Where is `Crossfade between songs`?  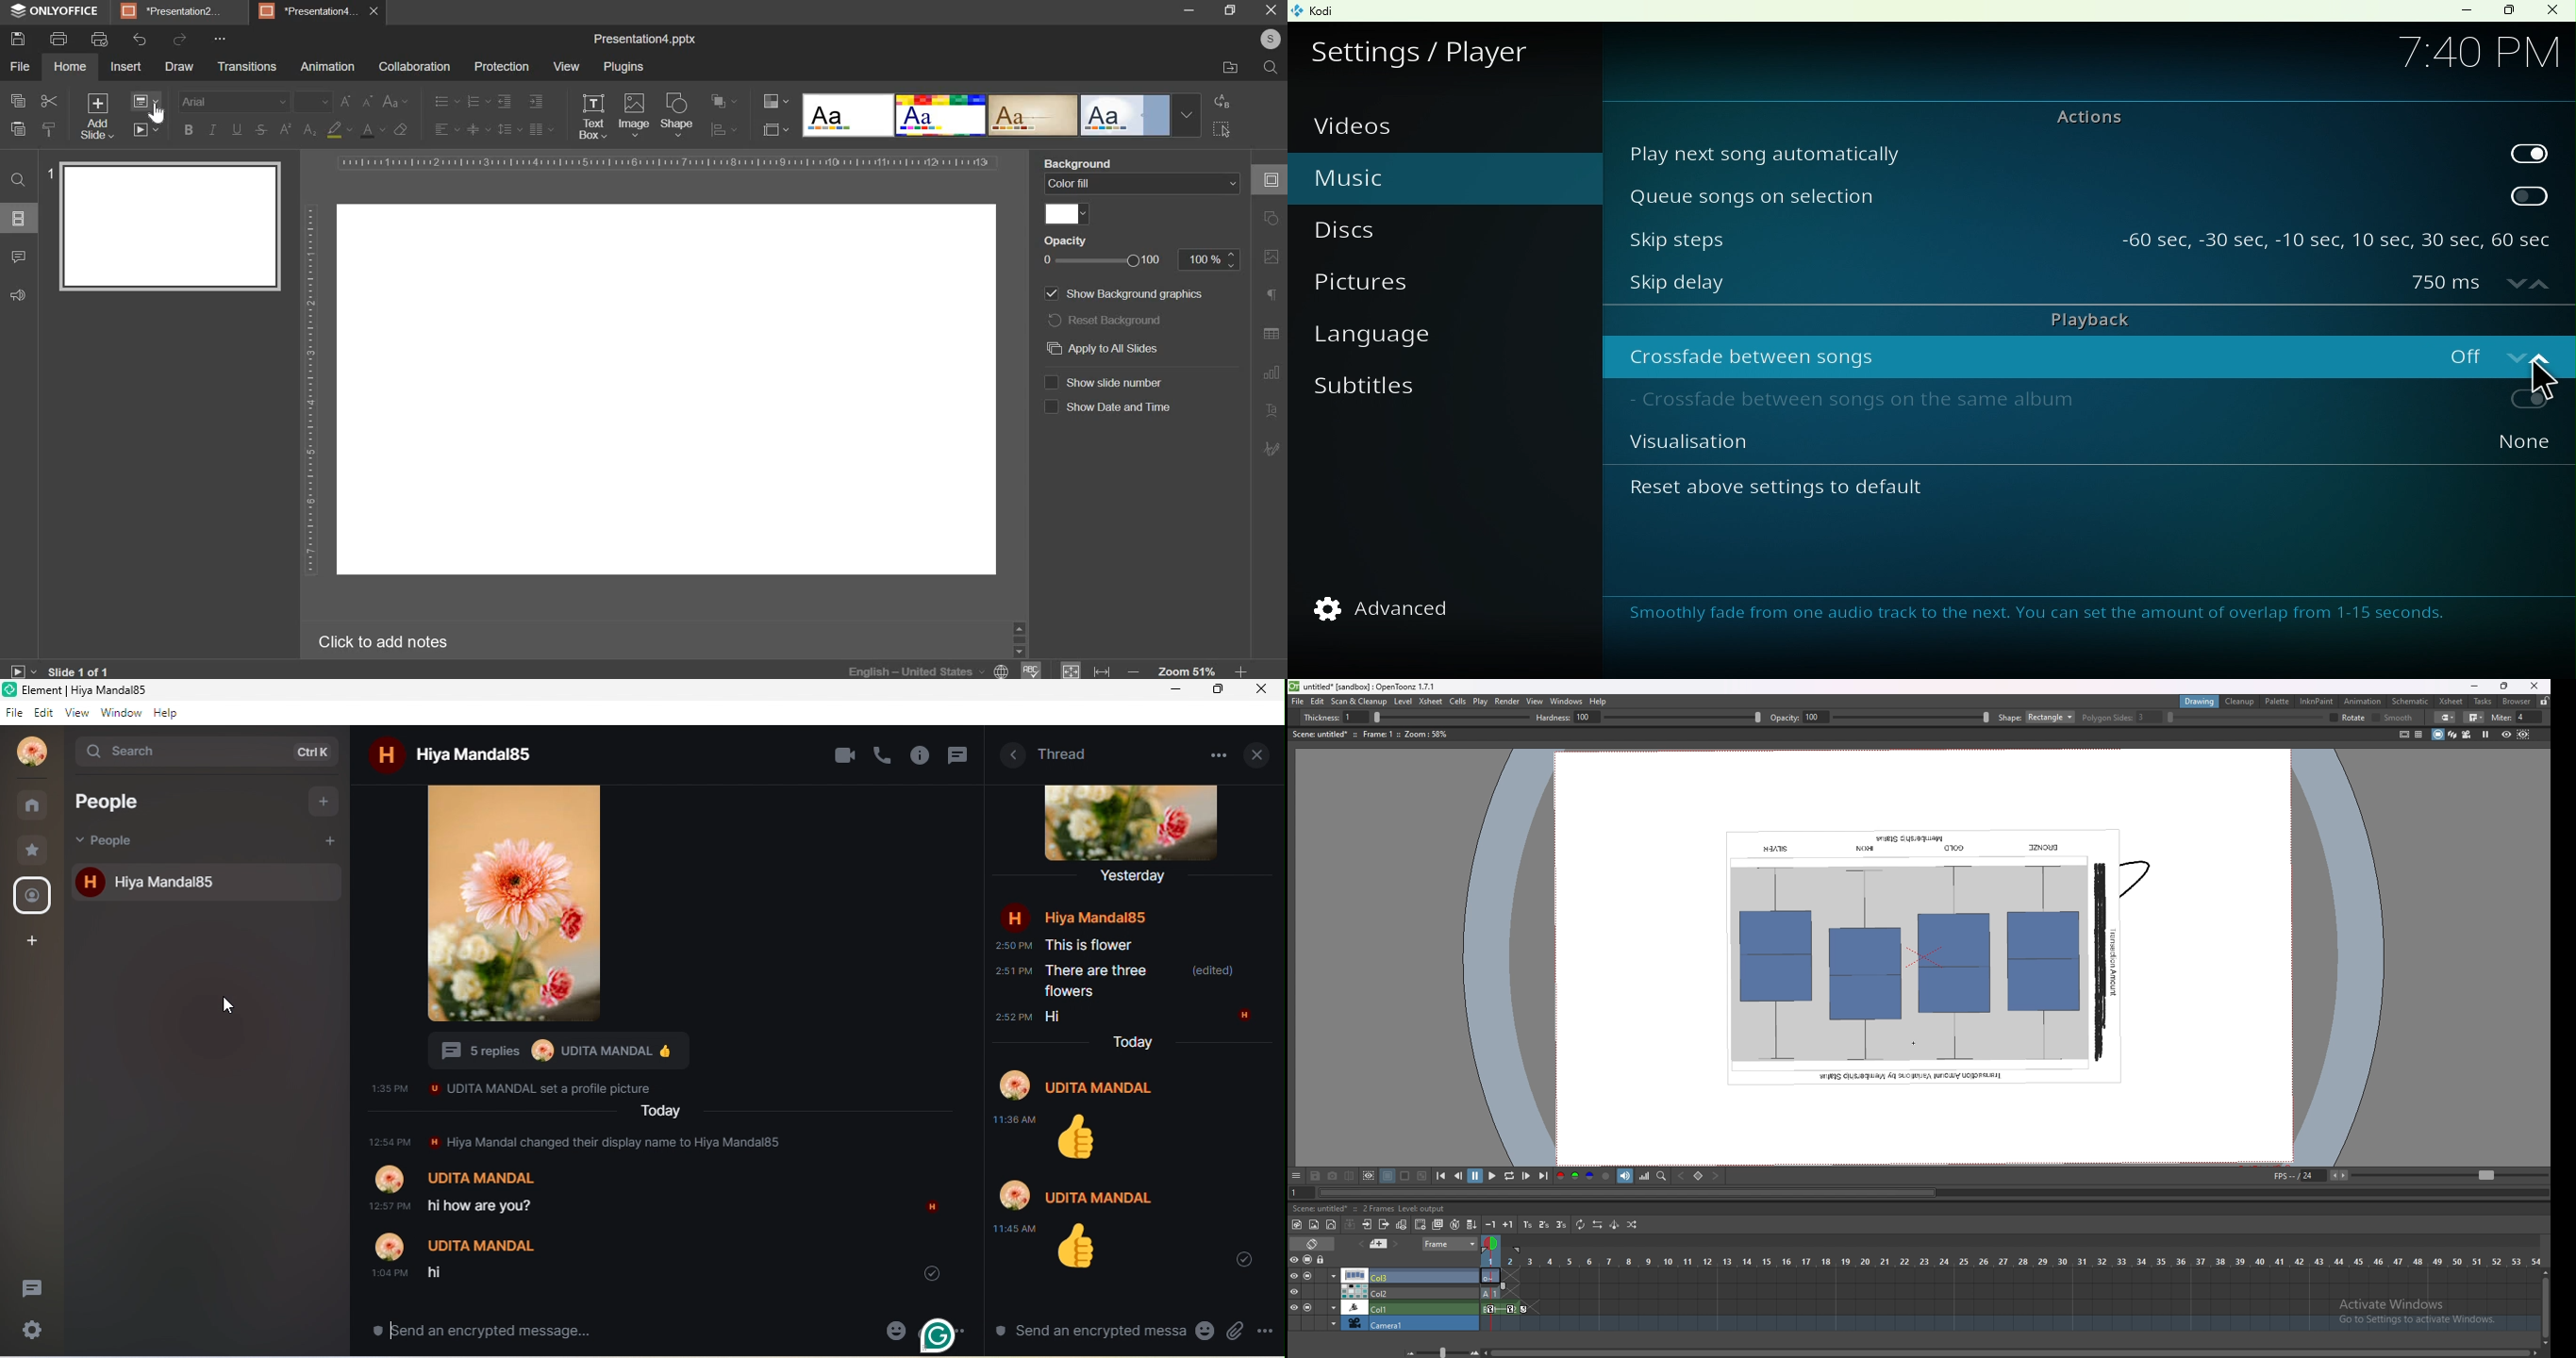
Crossfade between songs is located at coordinates (2009, 356).